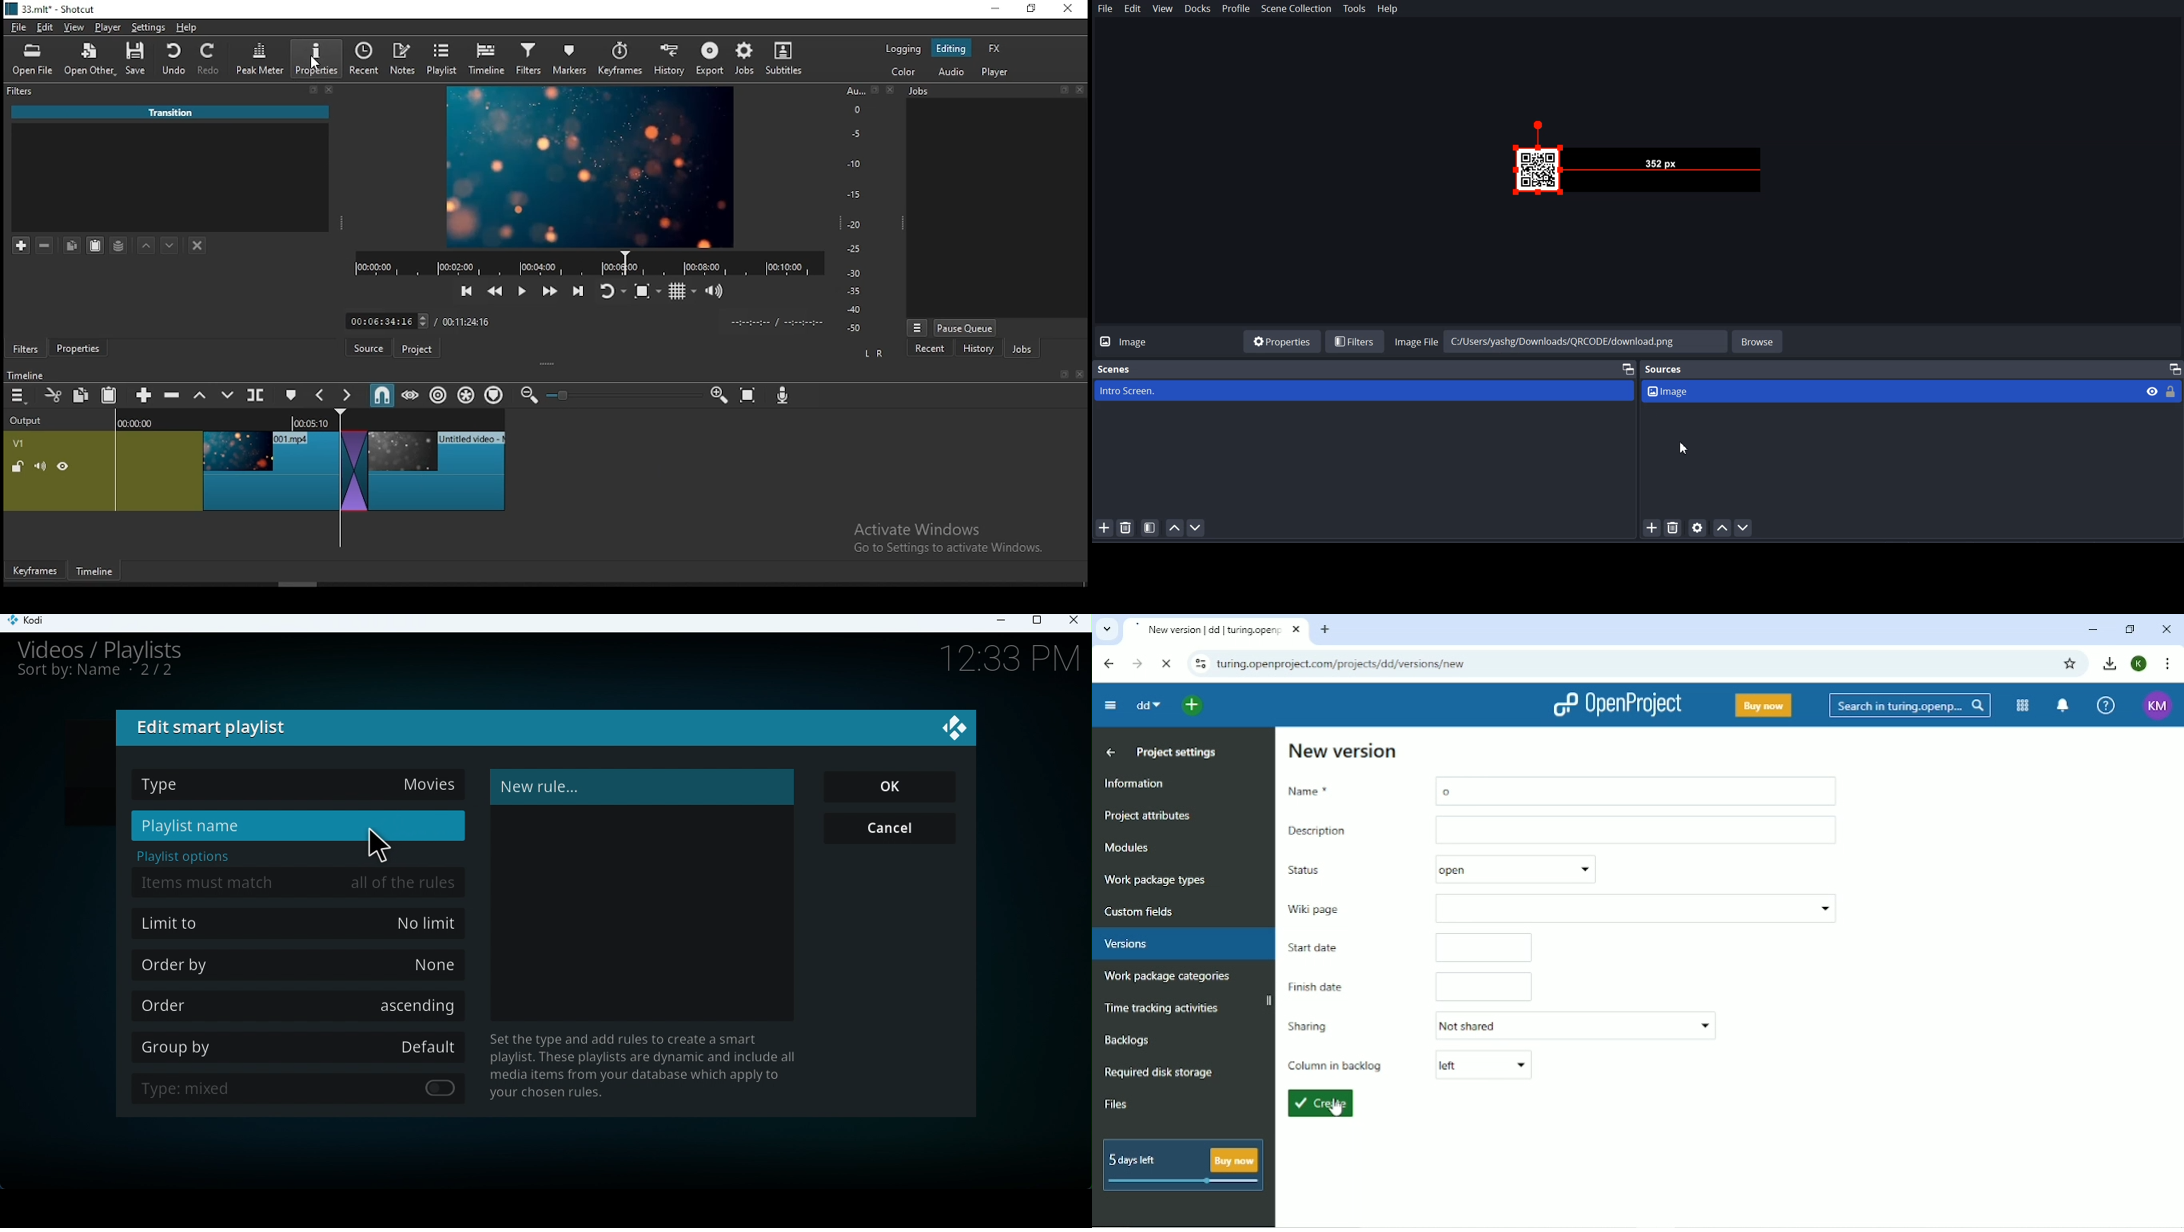  Describe the element at coordinates (18, 91) in the screenshot. I see `filters` at that location.